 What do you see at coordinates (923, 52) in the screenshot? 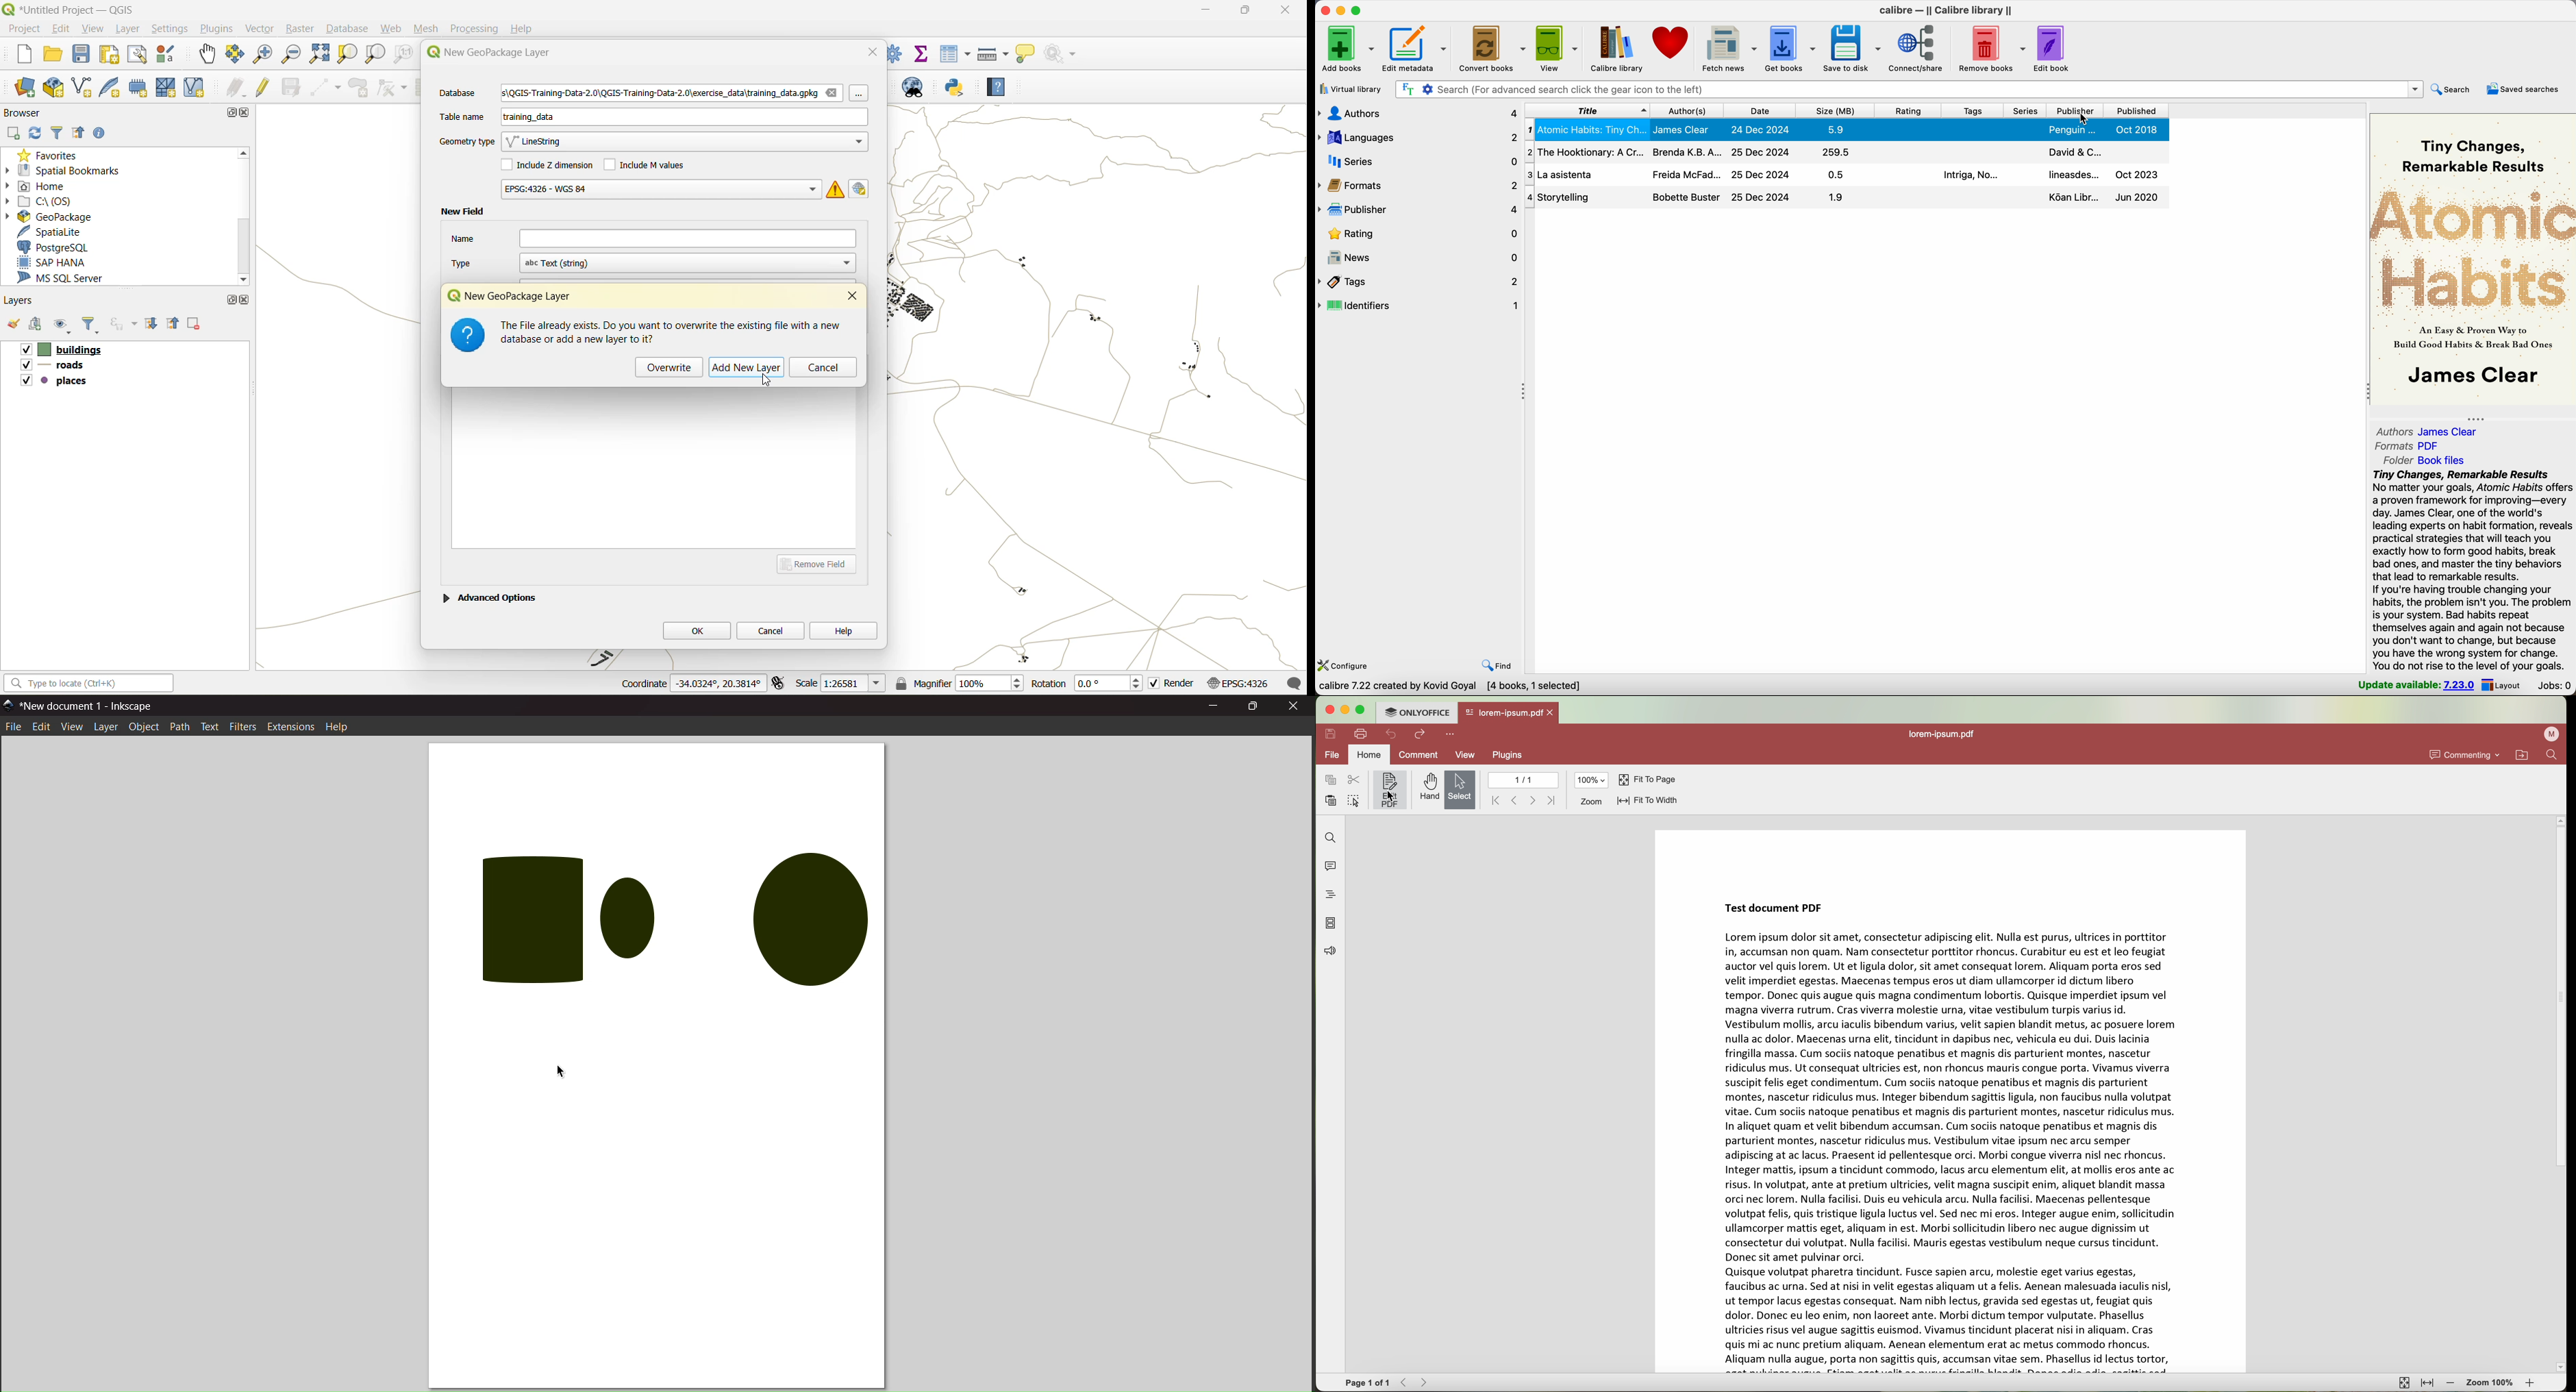
I see `statistical summary` at bounding box center [923, 52].